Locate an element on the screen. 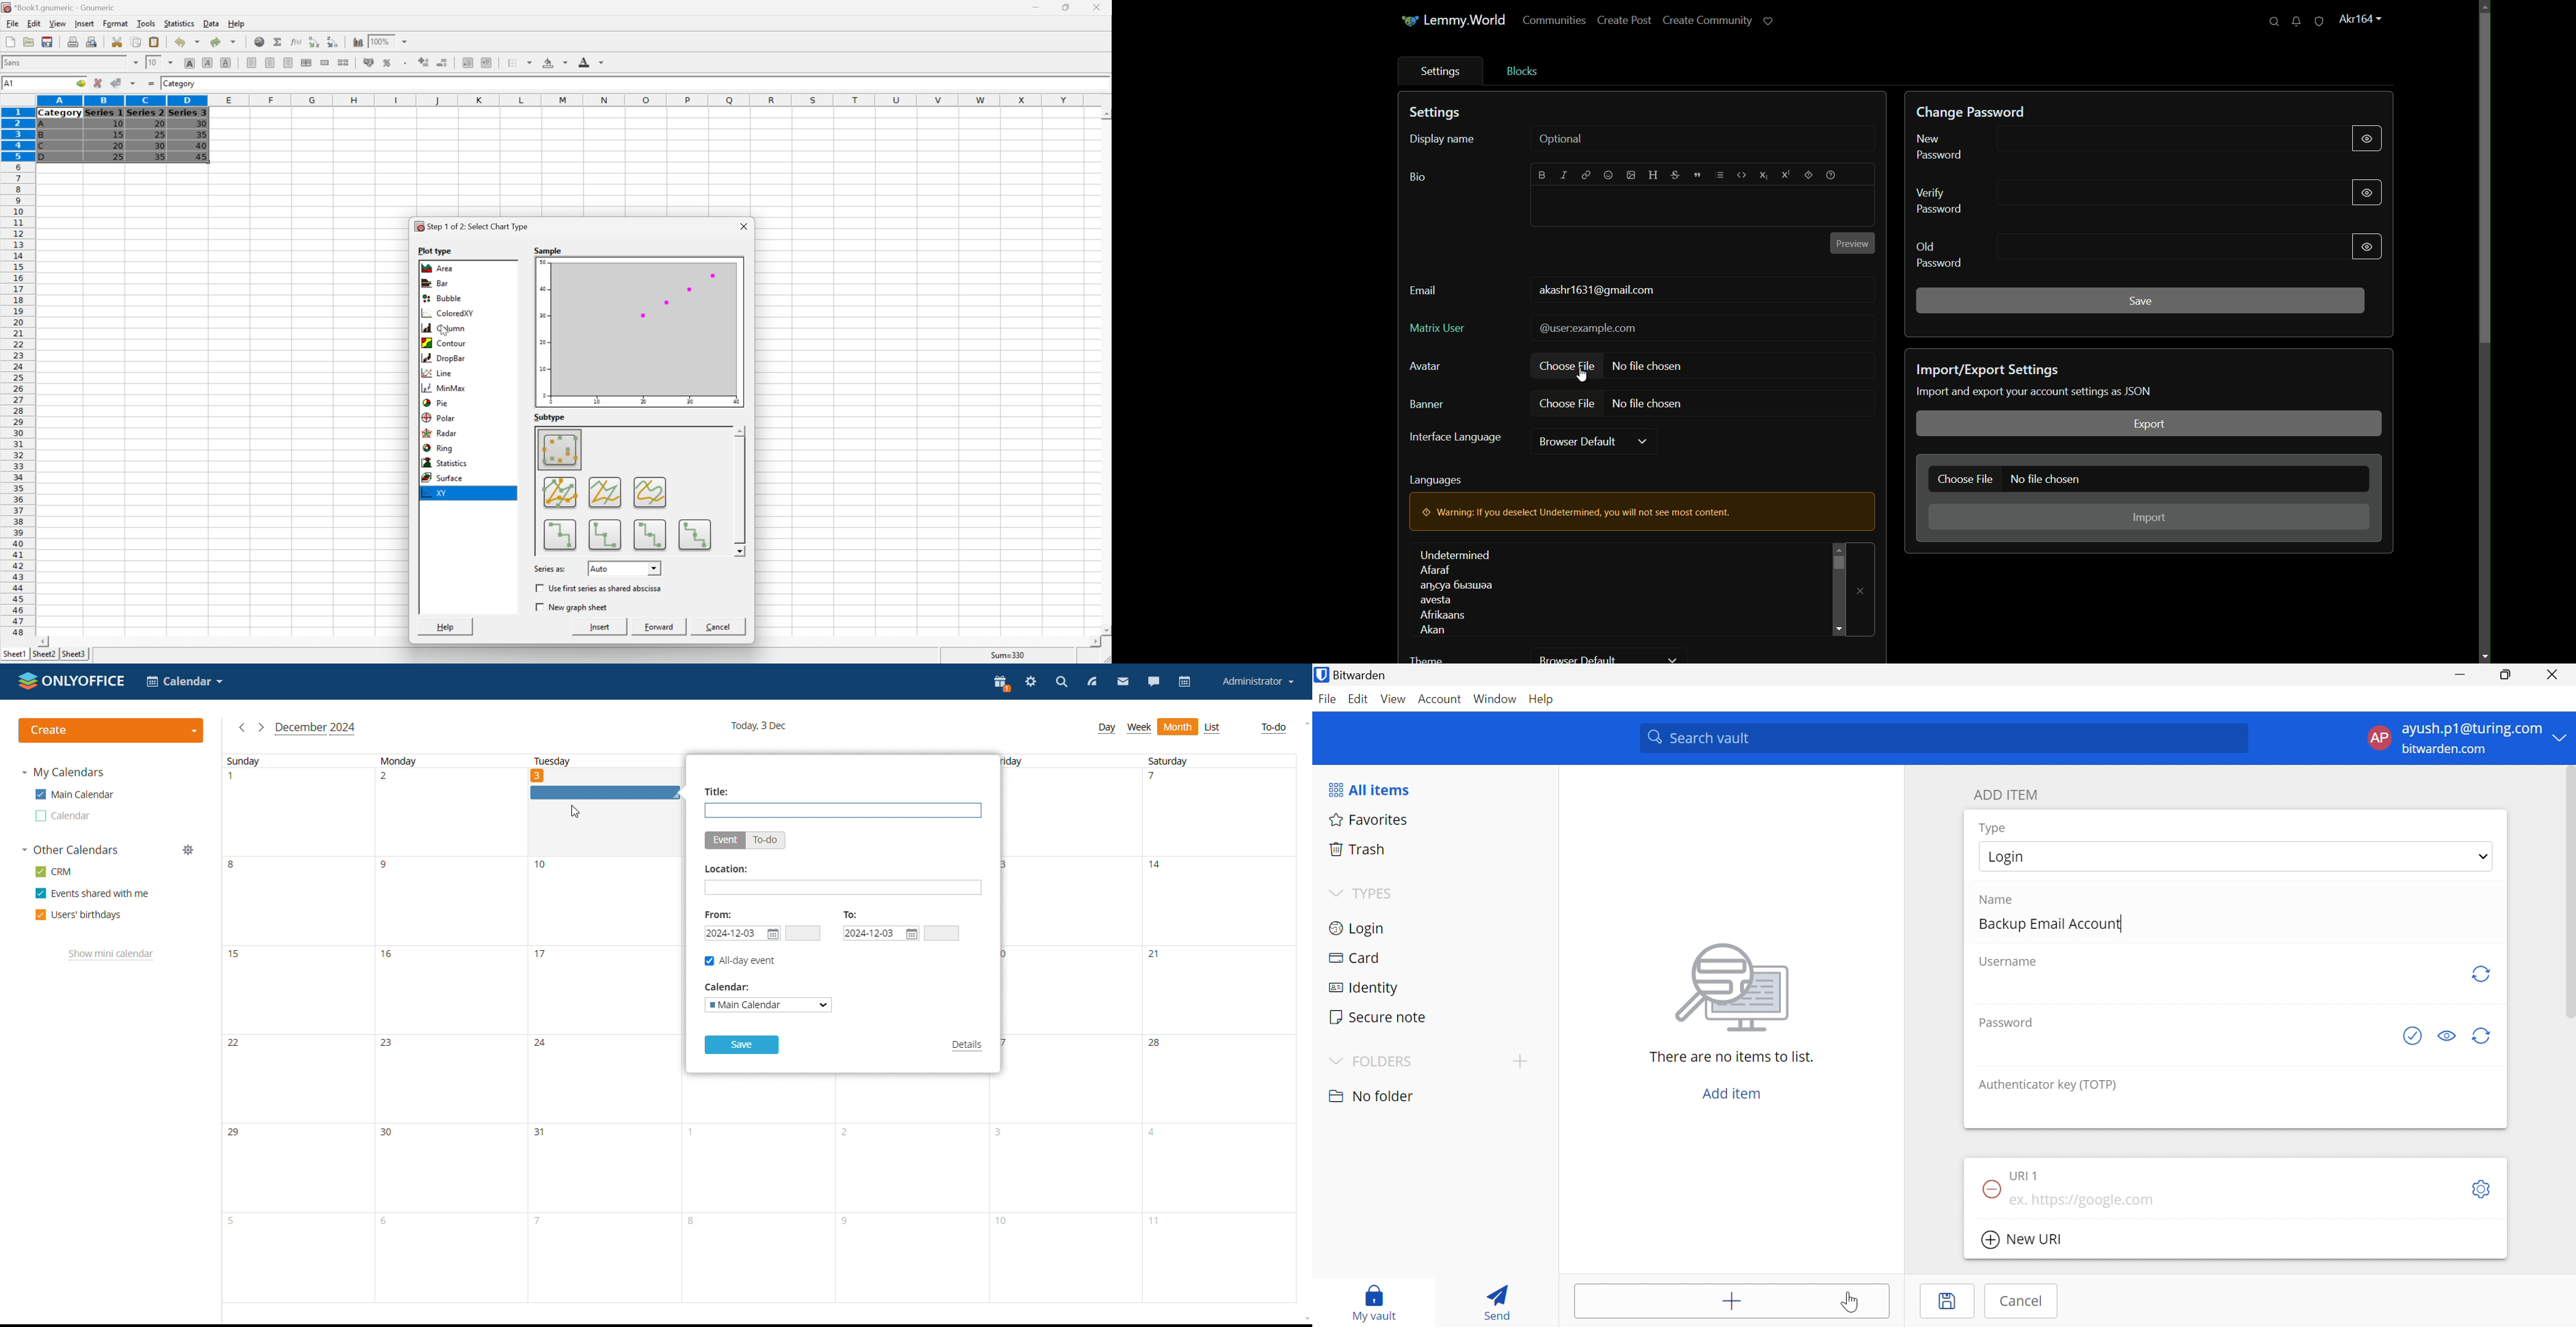 Image resolution: width=2576 pixels, height=1344 pixels. Secure notes is located at coordinates (1379, 1017).